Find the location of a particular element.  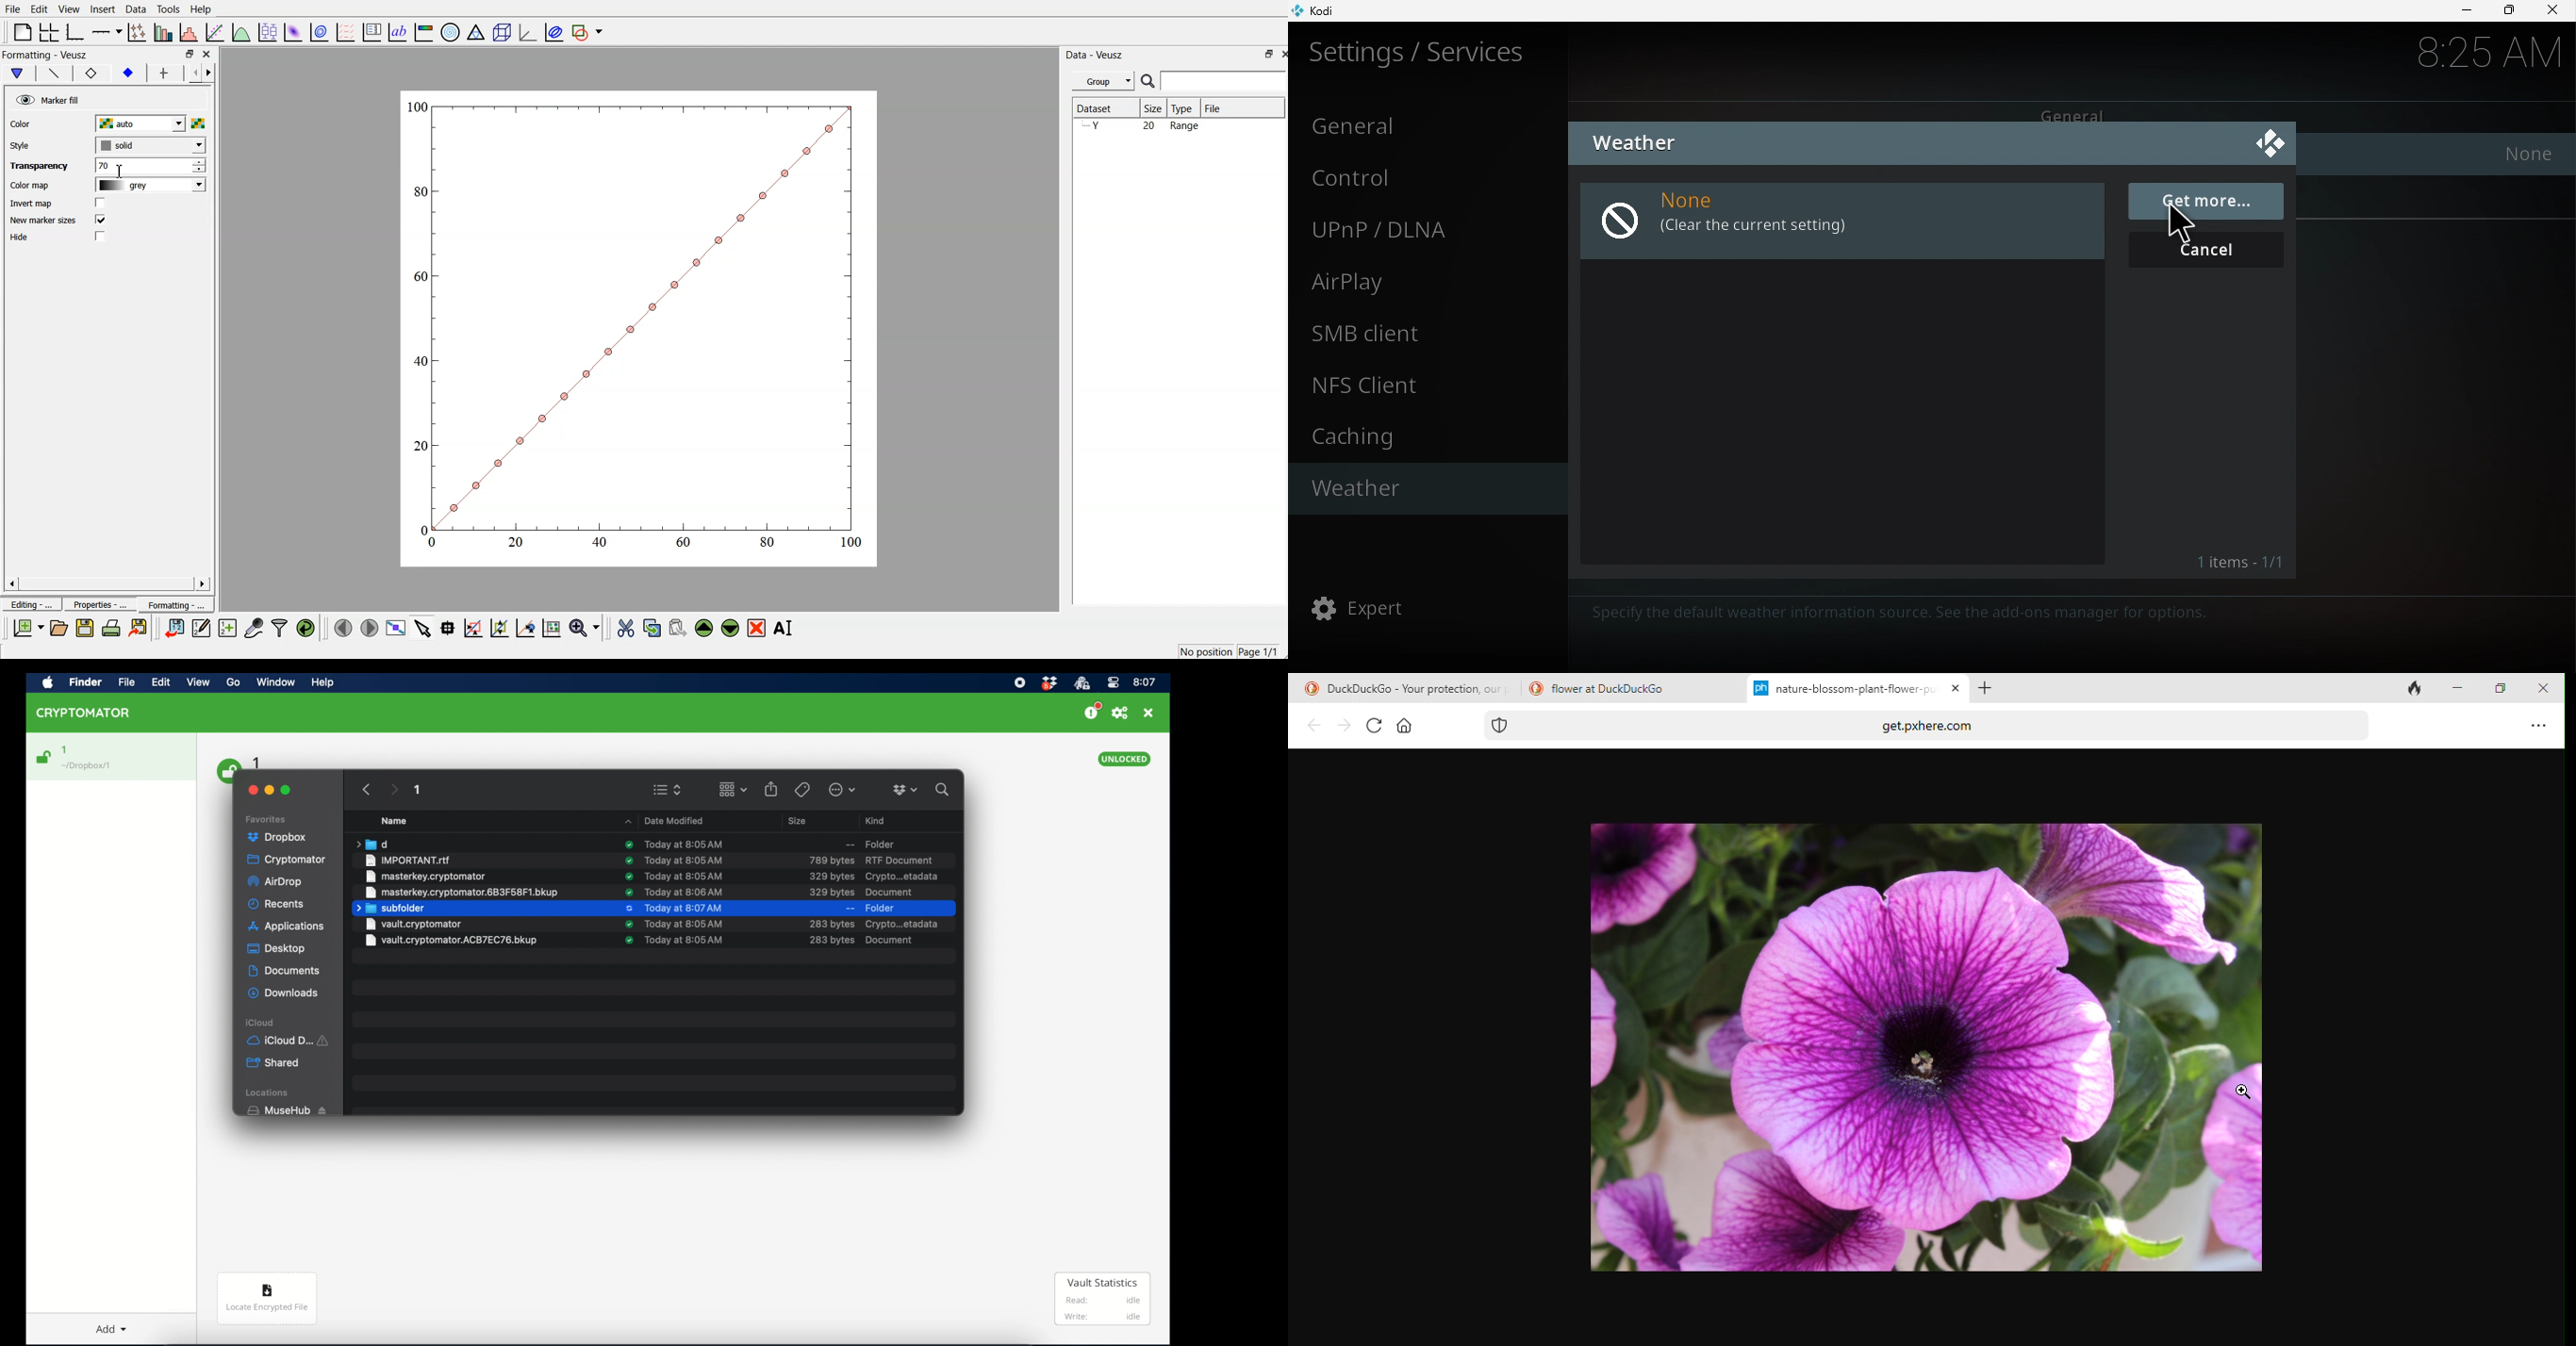

NFS client is located at coordinates (1426, 382).